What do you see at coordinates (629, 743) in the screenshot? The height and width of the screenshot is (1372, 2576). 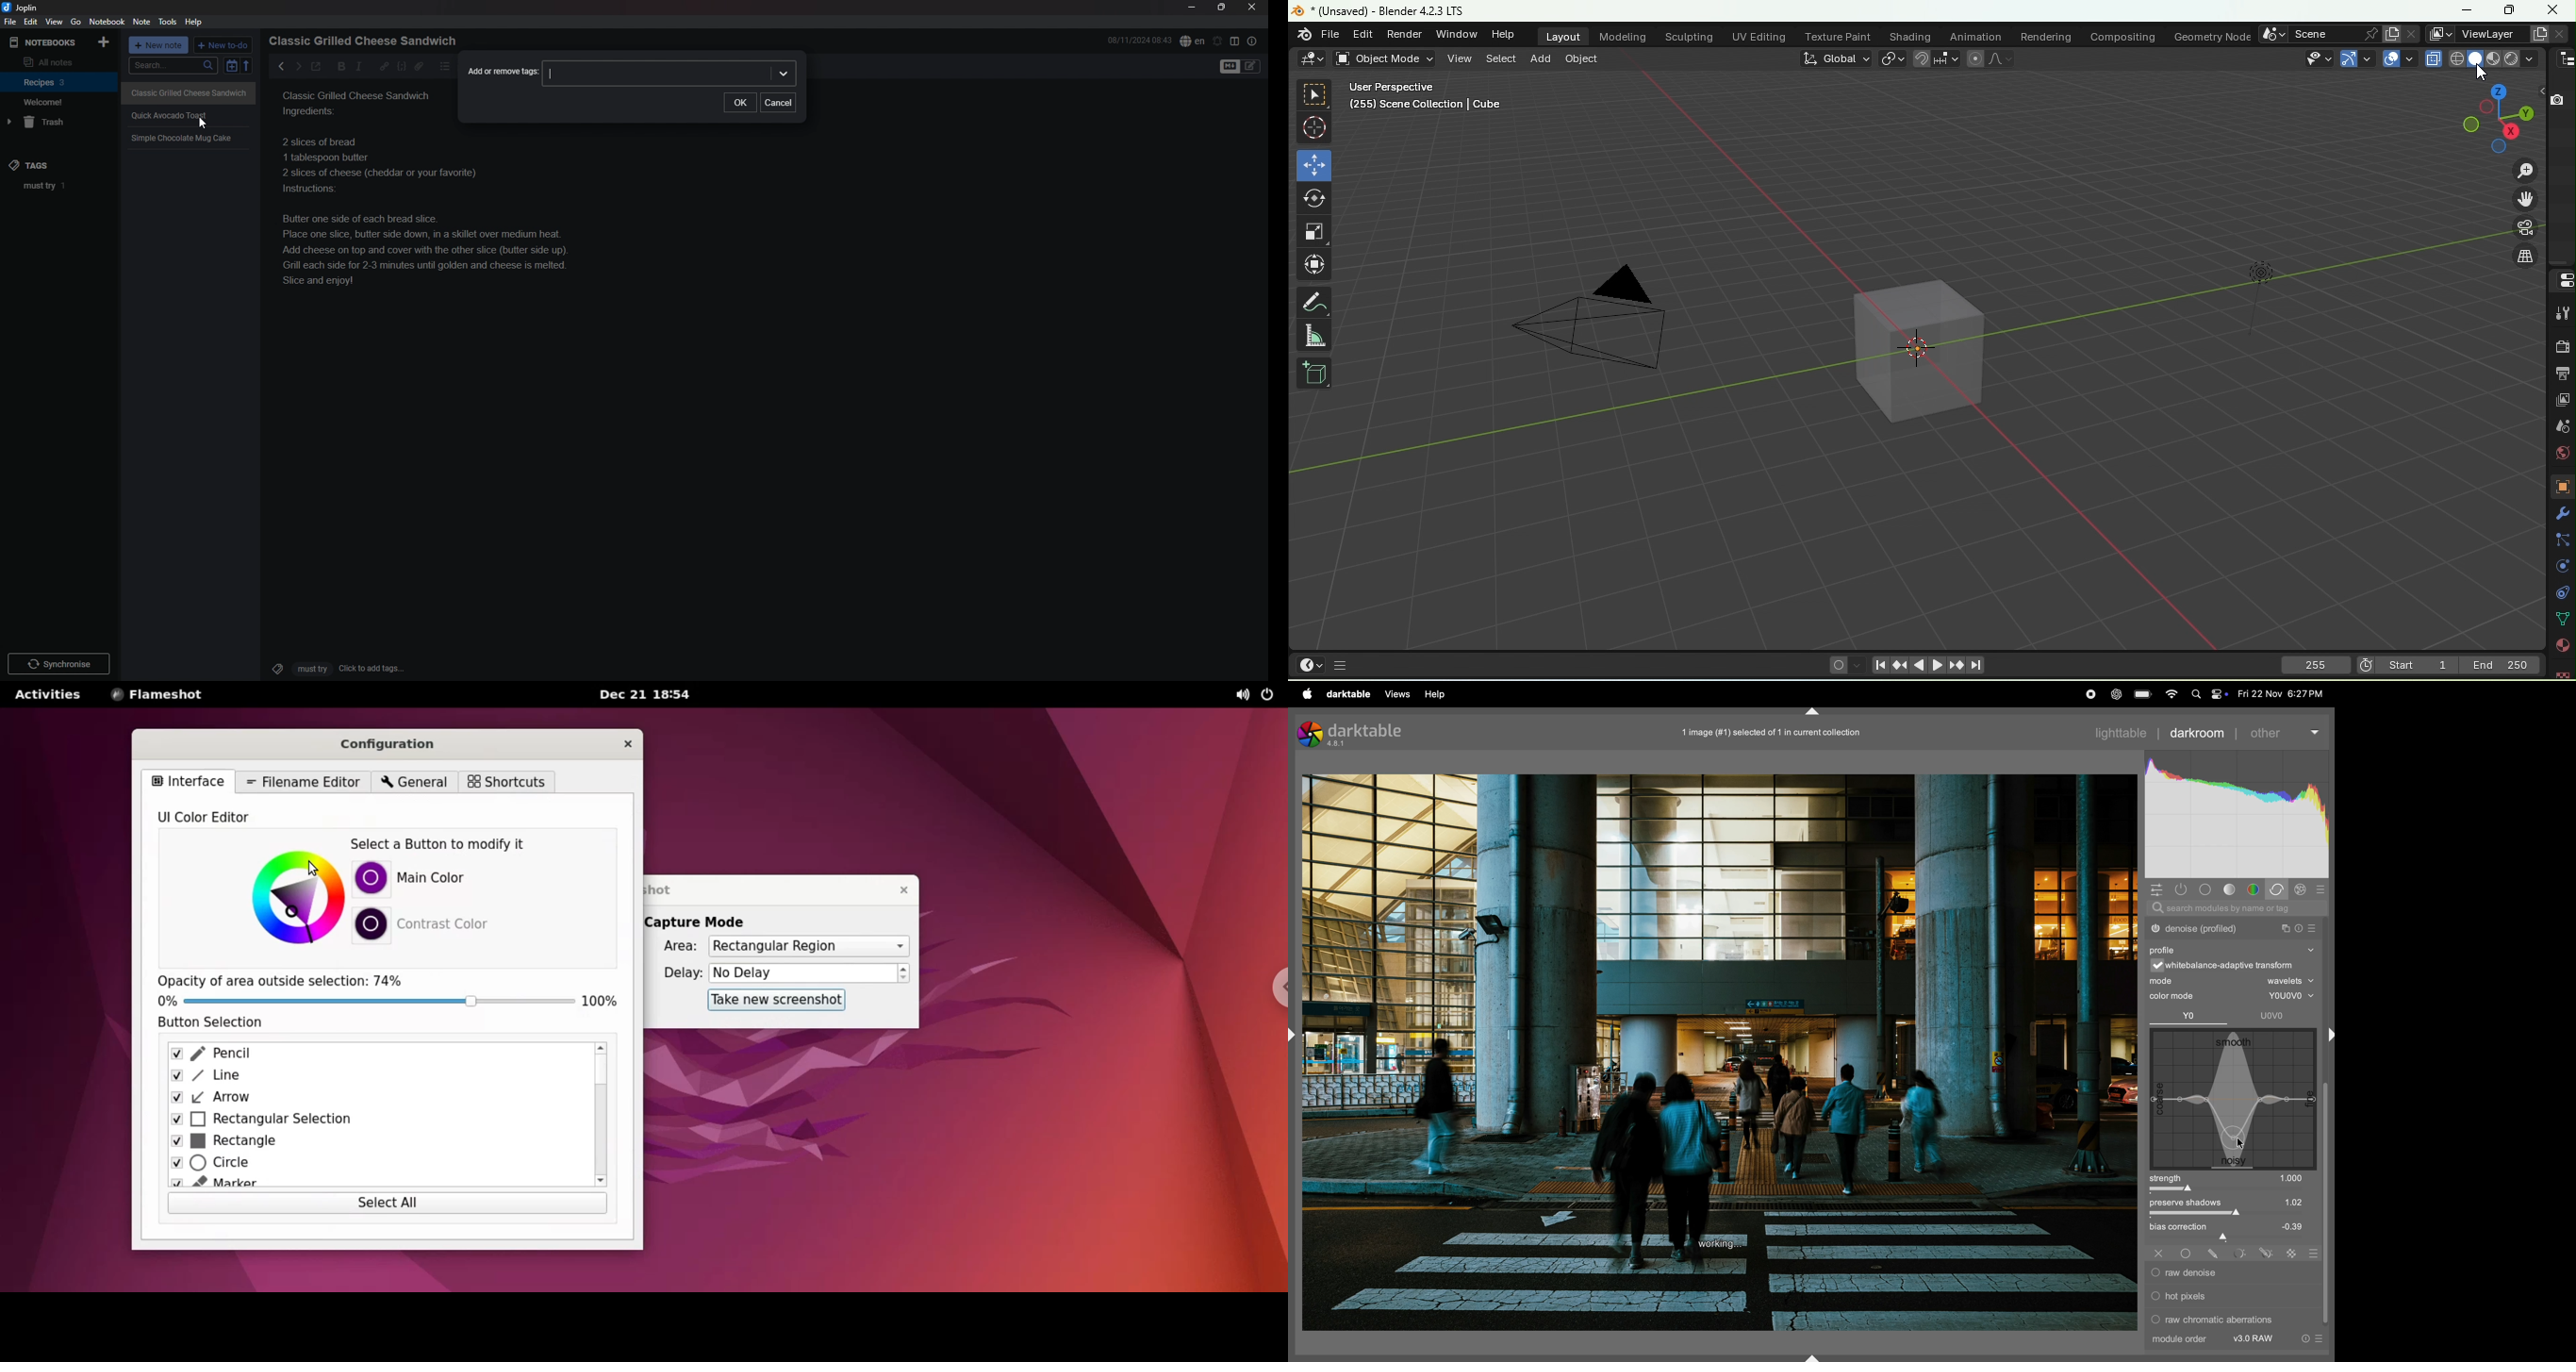 I see `close` at bounding box center [629, 743].